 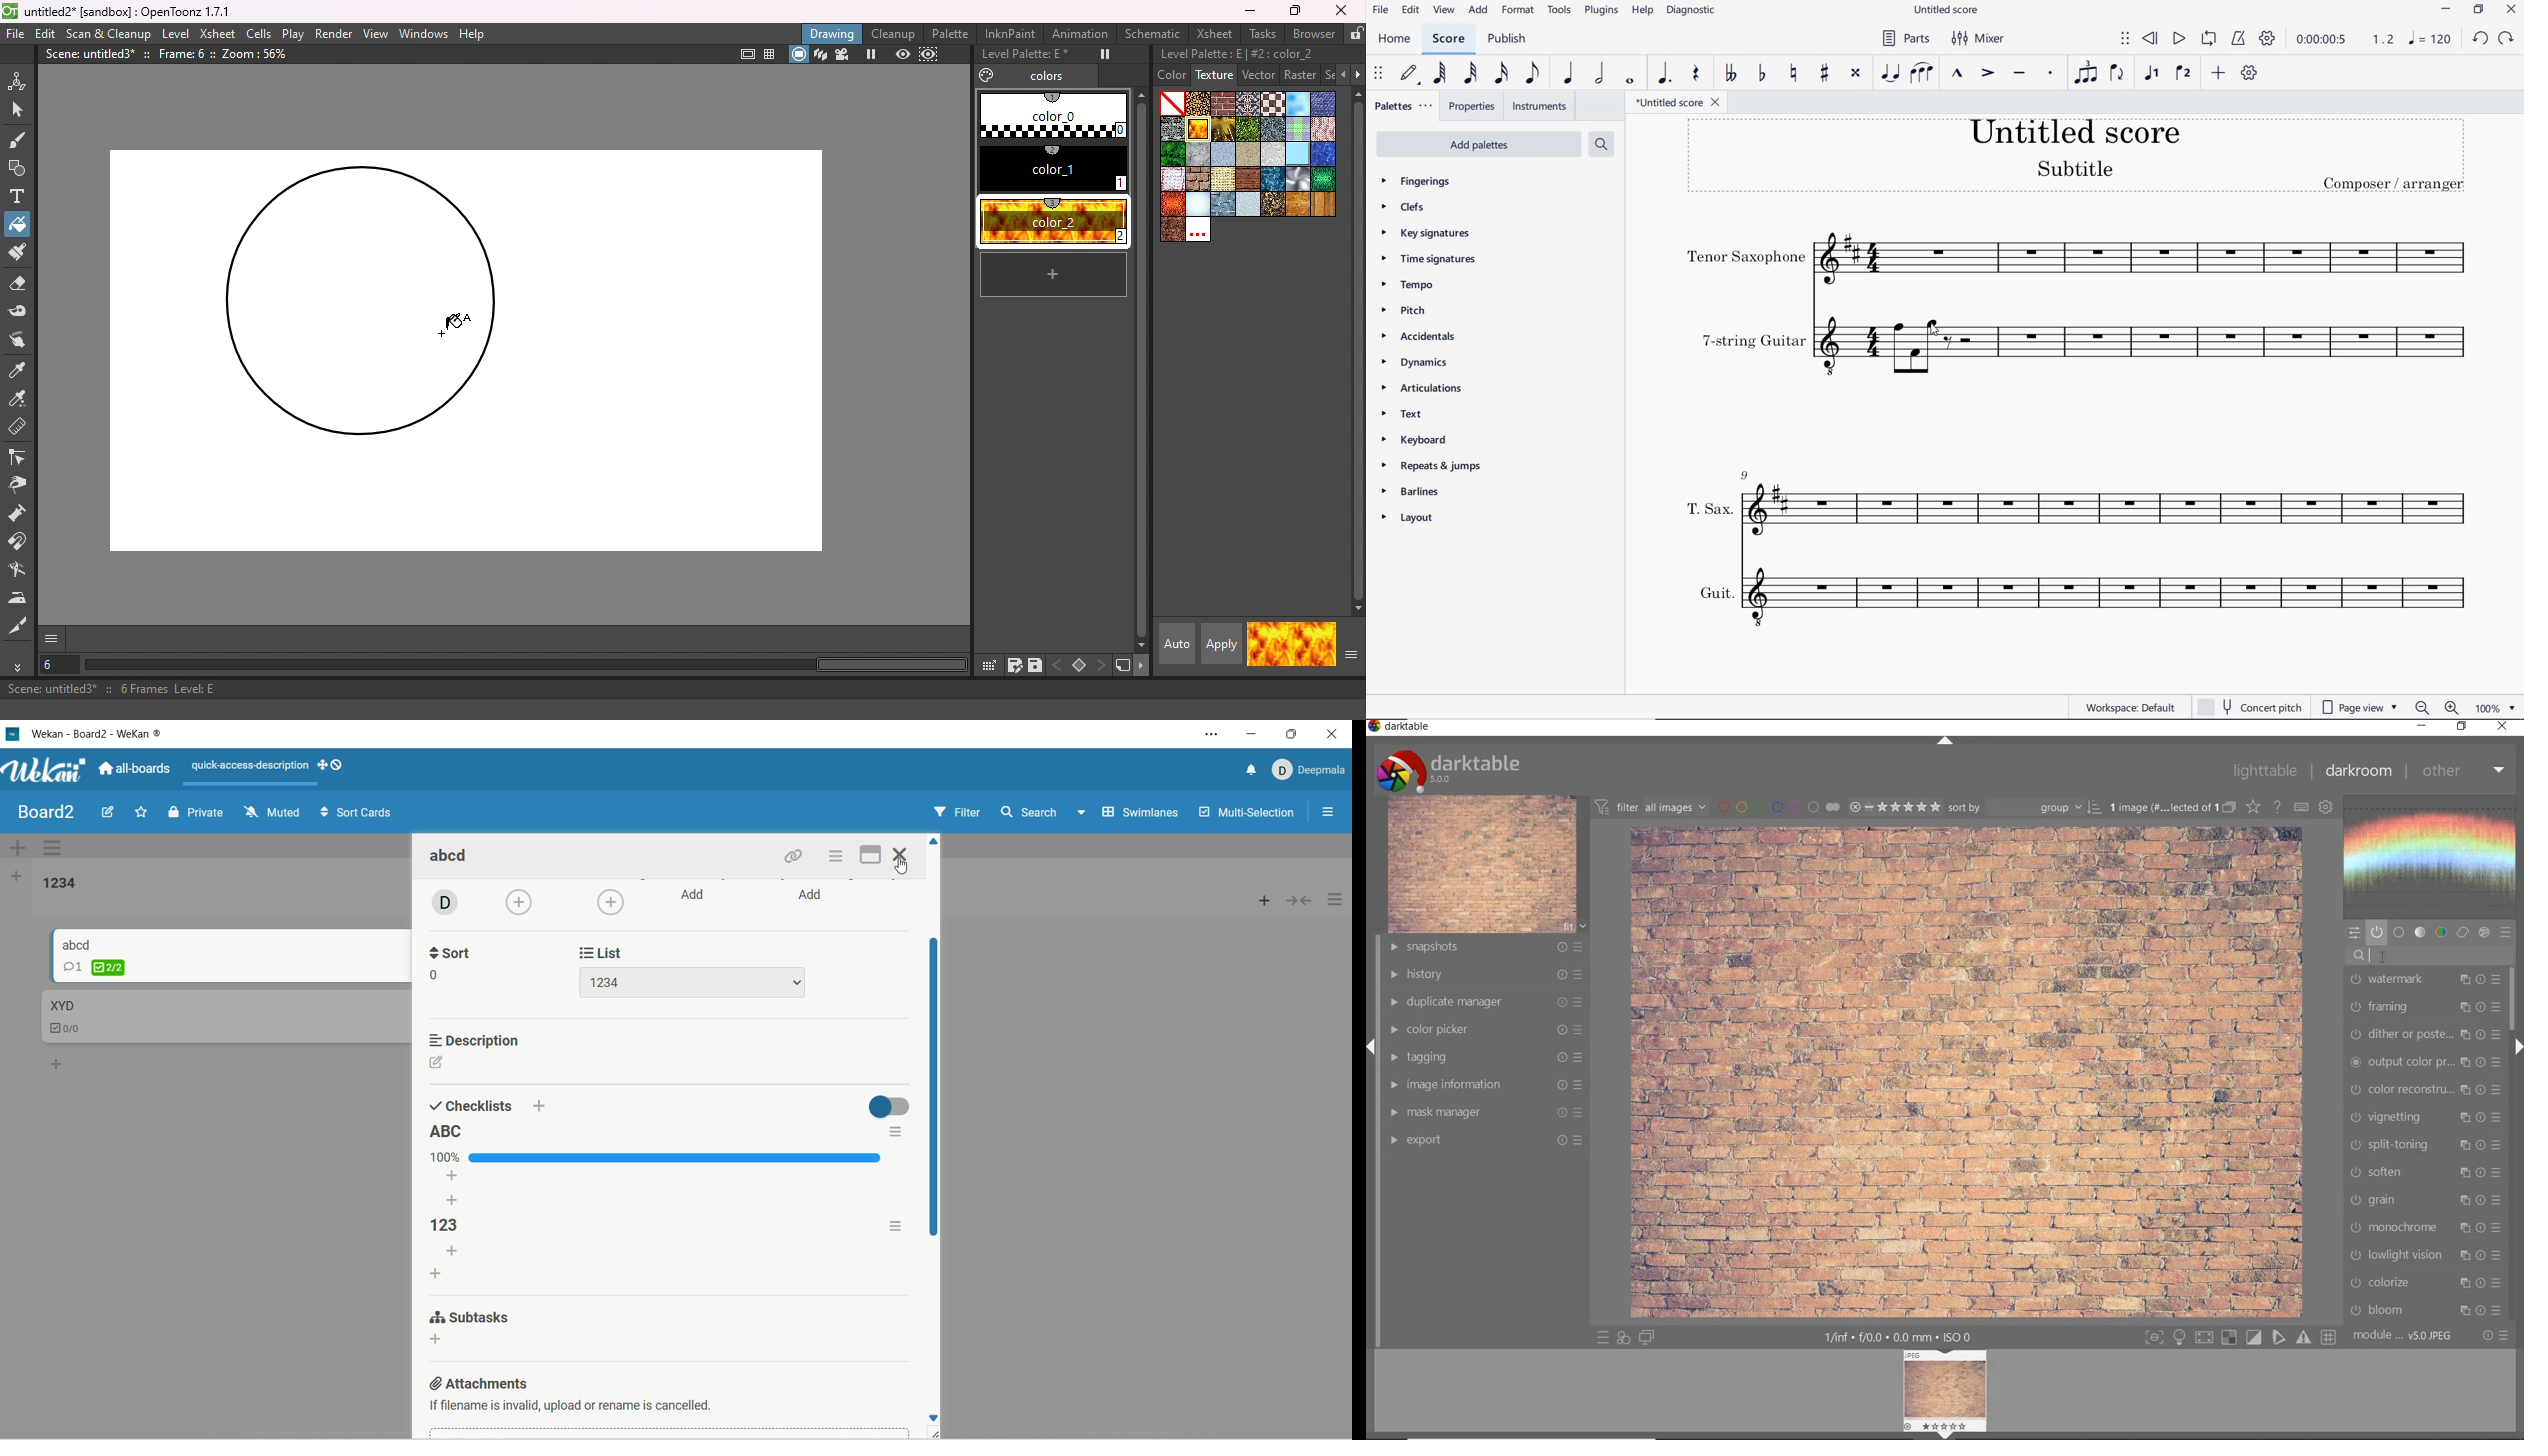 What do you see at coordinates (46, 34) in the screenshot?
I see `Edit` at bounding box center [46, 34].